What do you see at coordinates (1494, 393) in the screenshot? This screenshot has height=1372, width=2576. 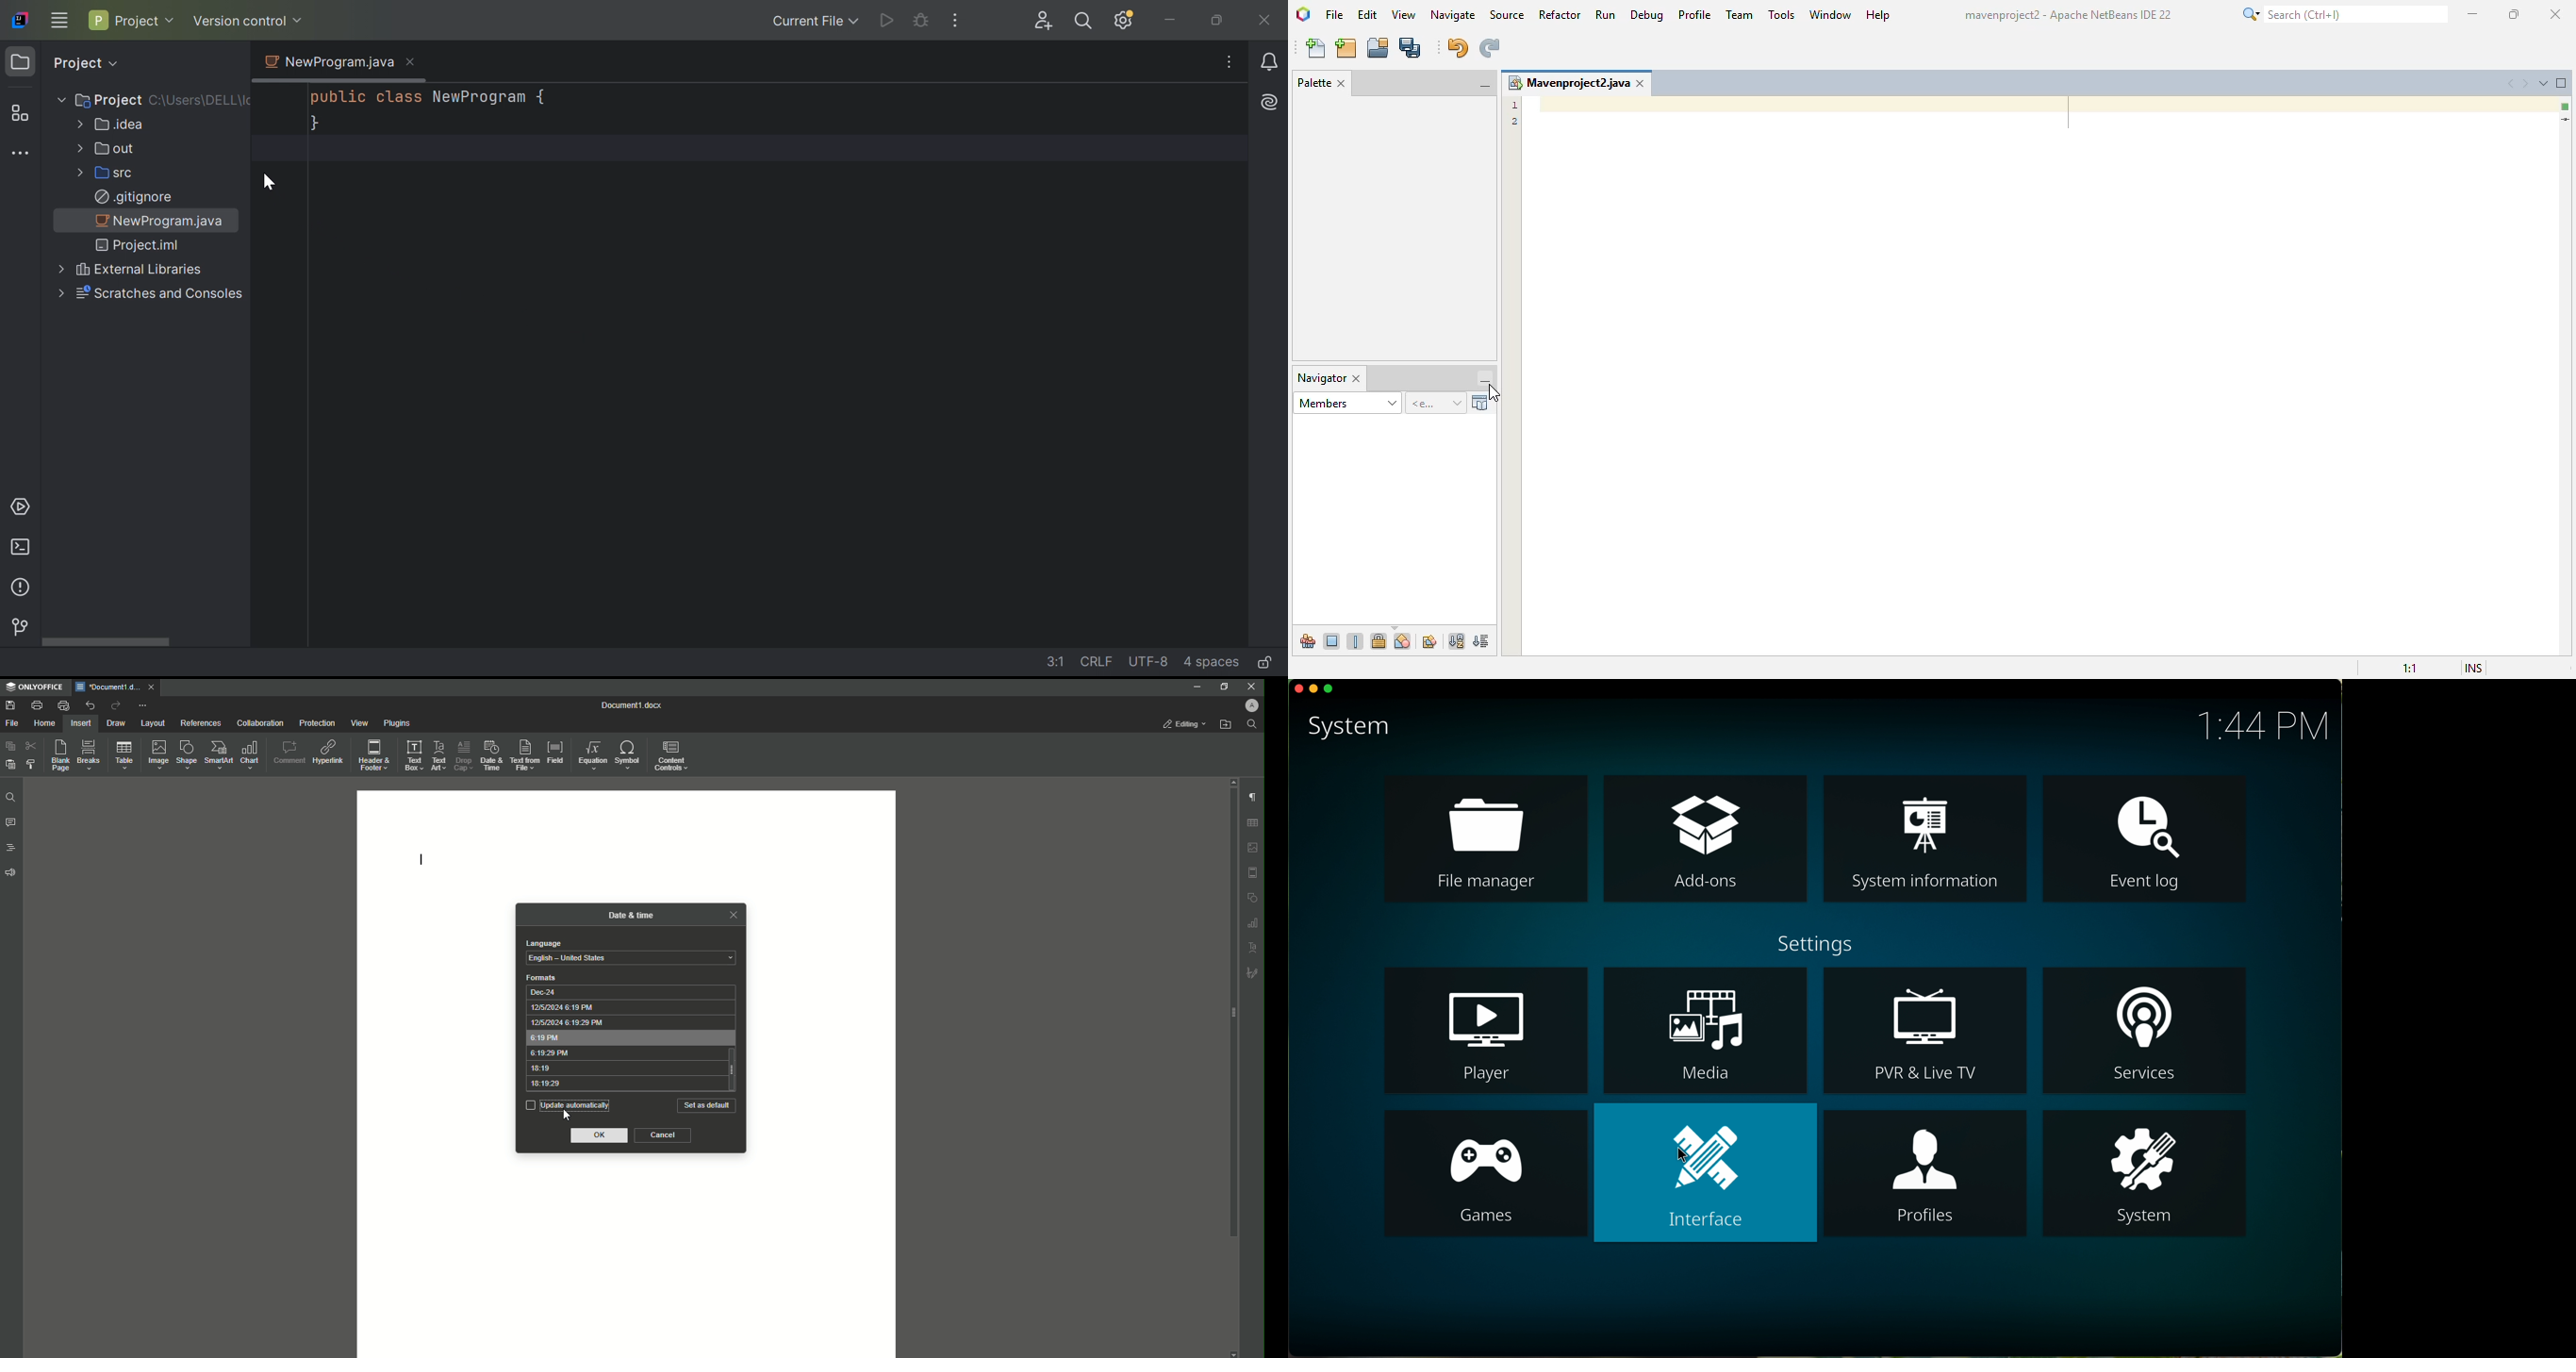 I see `cursor` at bounding box center [1494, 393].